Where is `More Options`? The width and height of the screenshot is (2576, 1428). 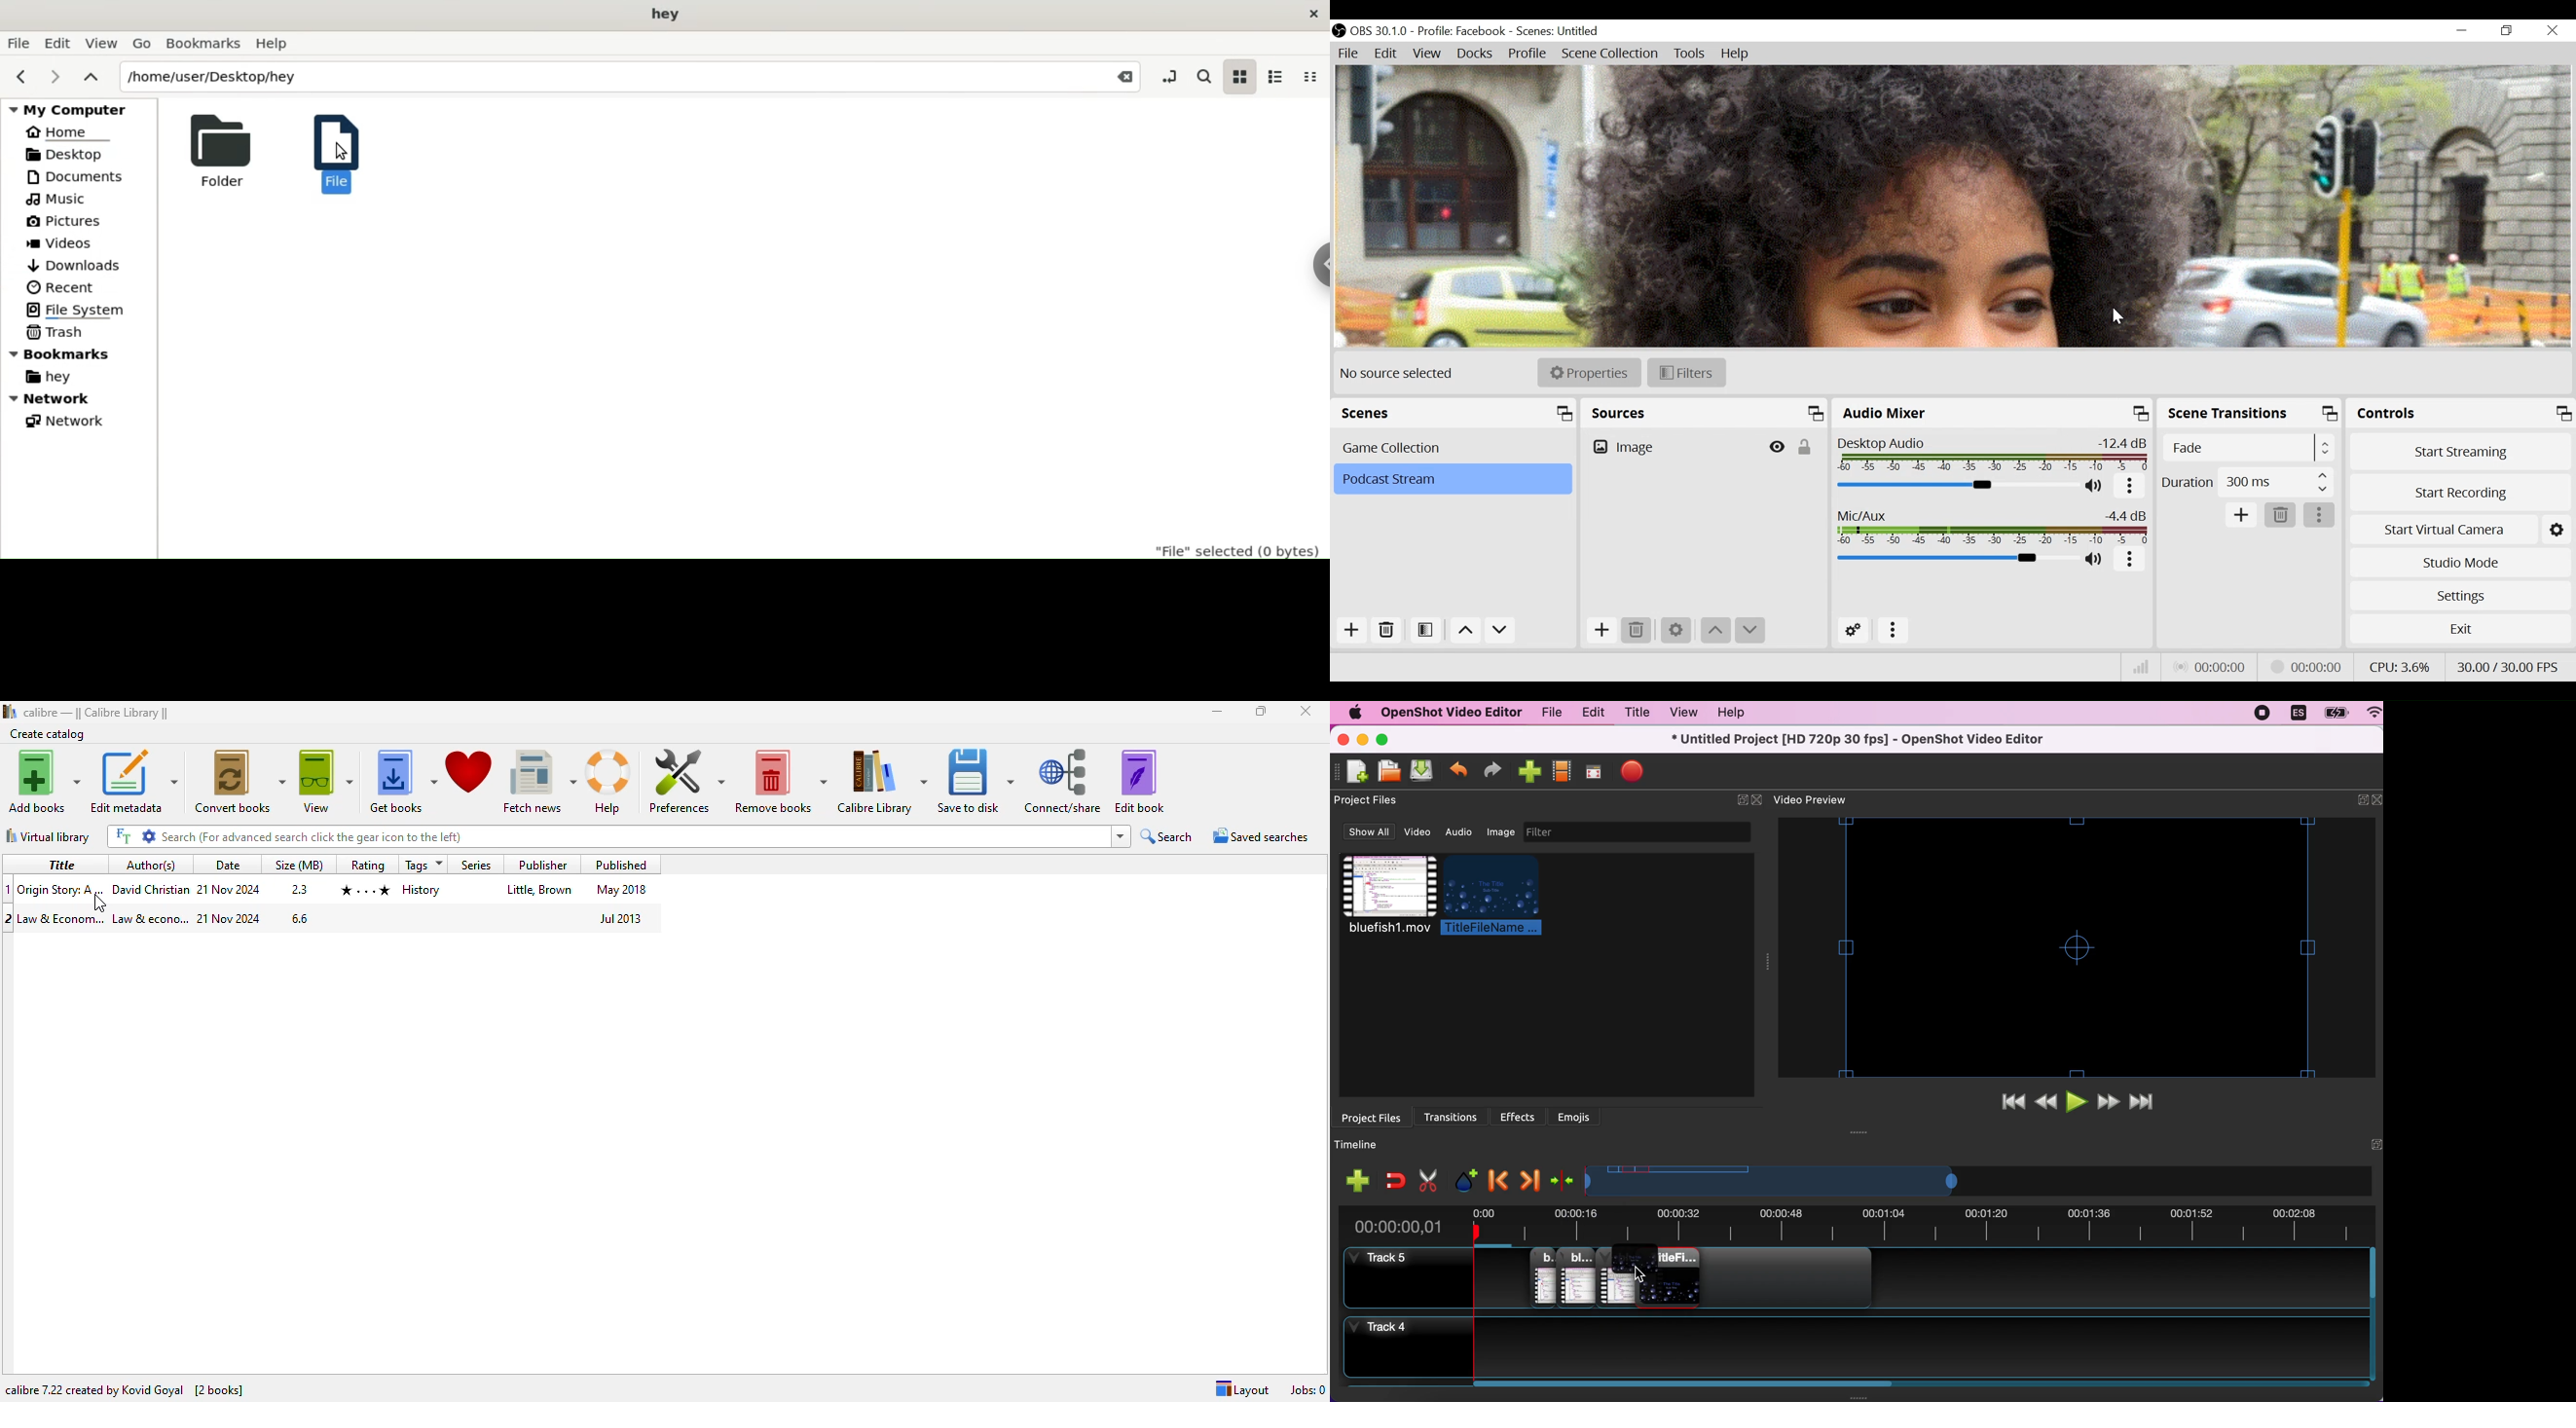 More Options is located at coordinates (1893, 631).